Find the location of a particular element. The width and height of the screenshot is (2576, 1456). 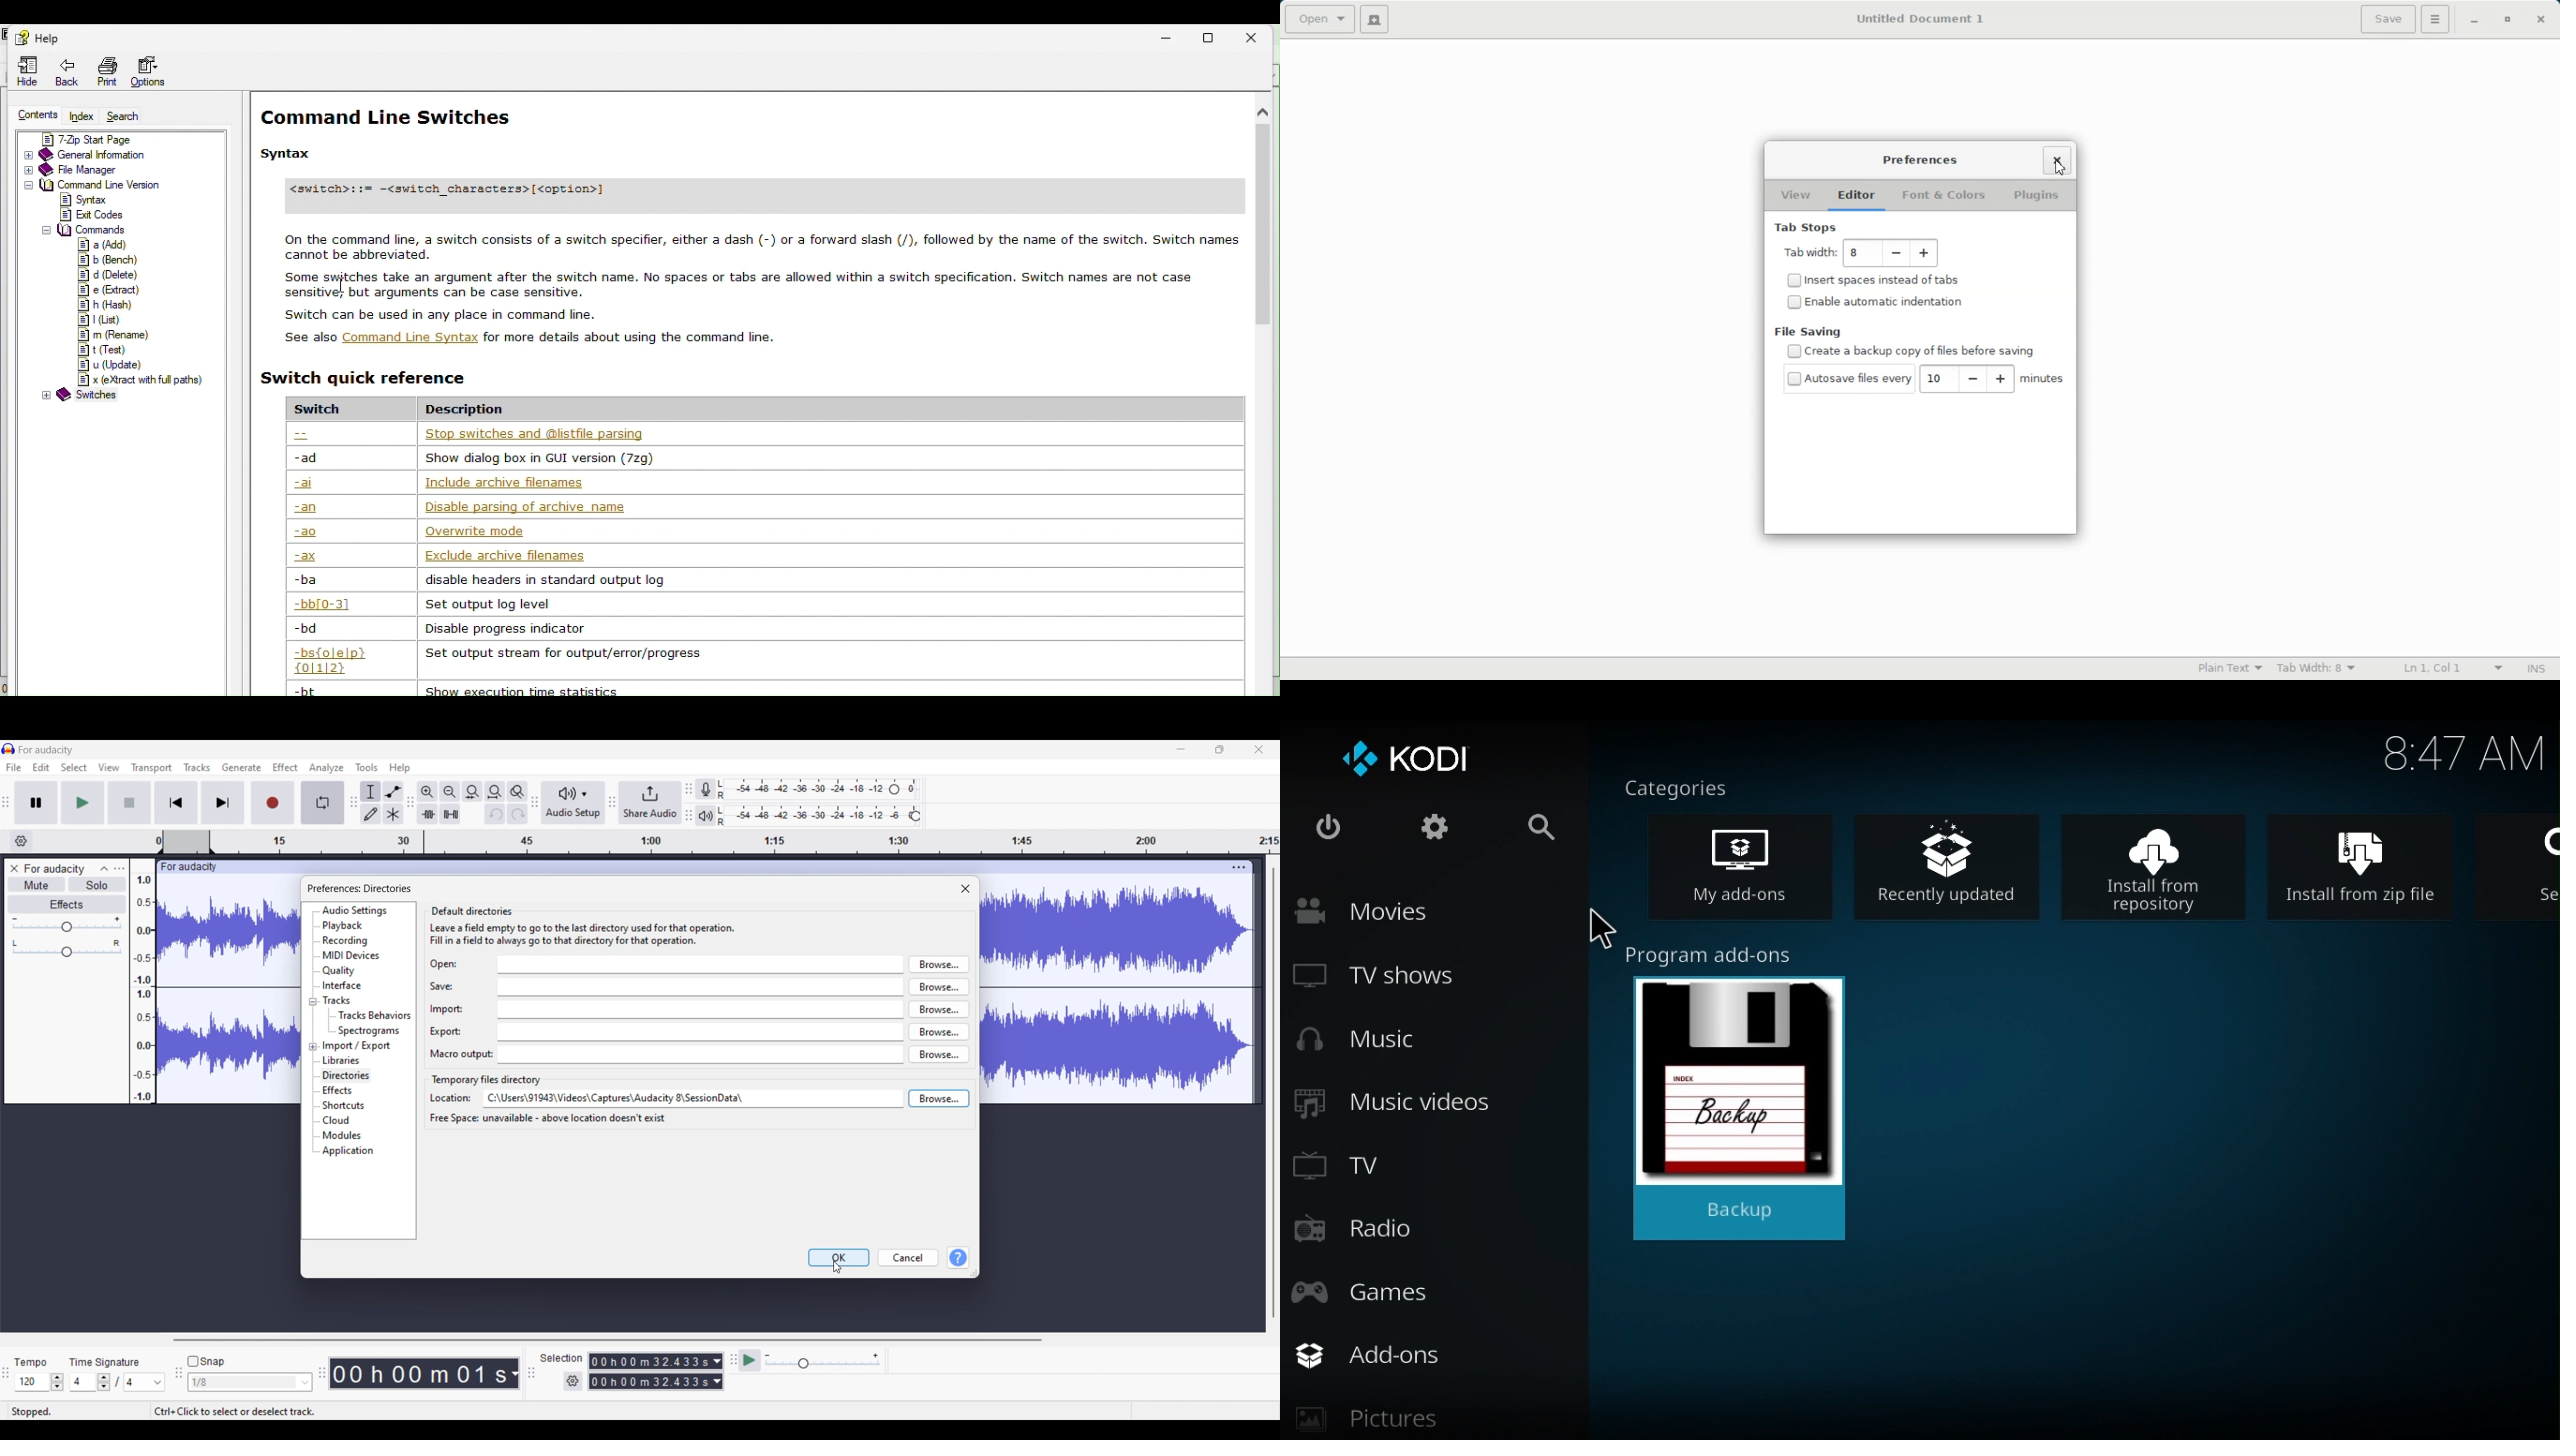

Spectrograms is located at coordinates (370, 1031).